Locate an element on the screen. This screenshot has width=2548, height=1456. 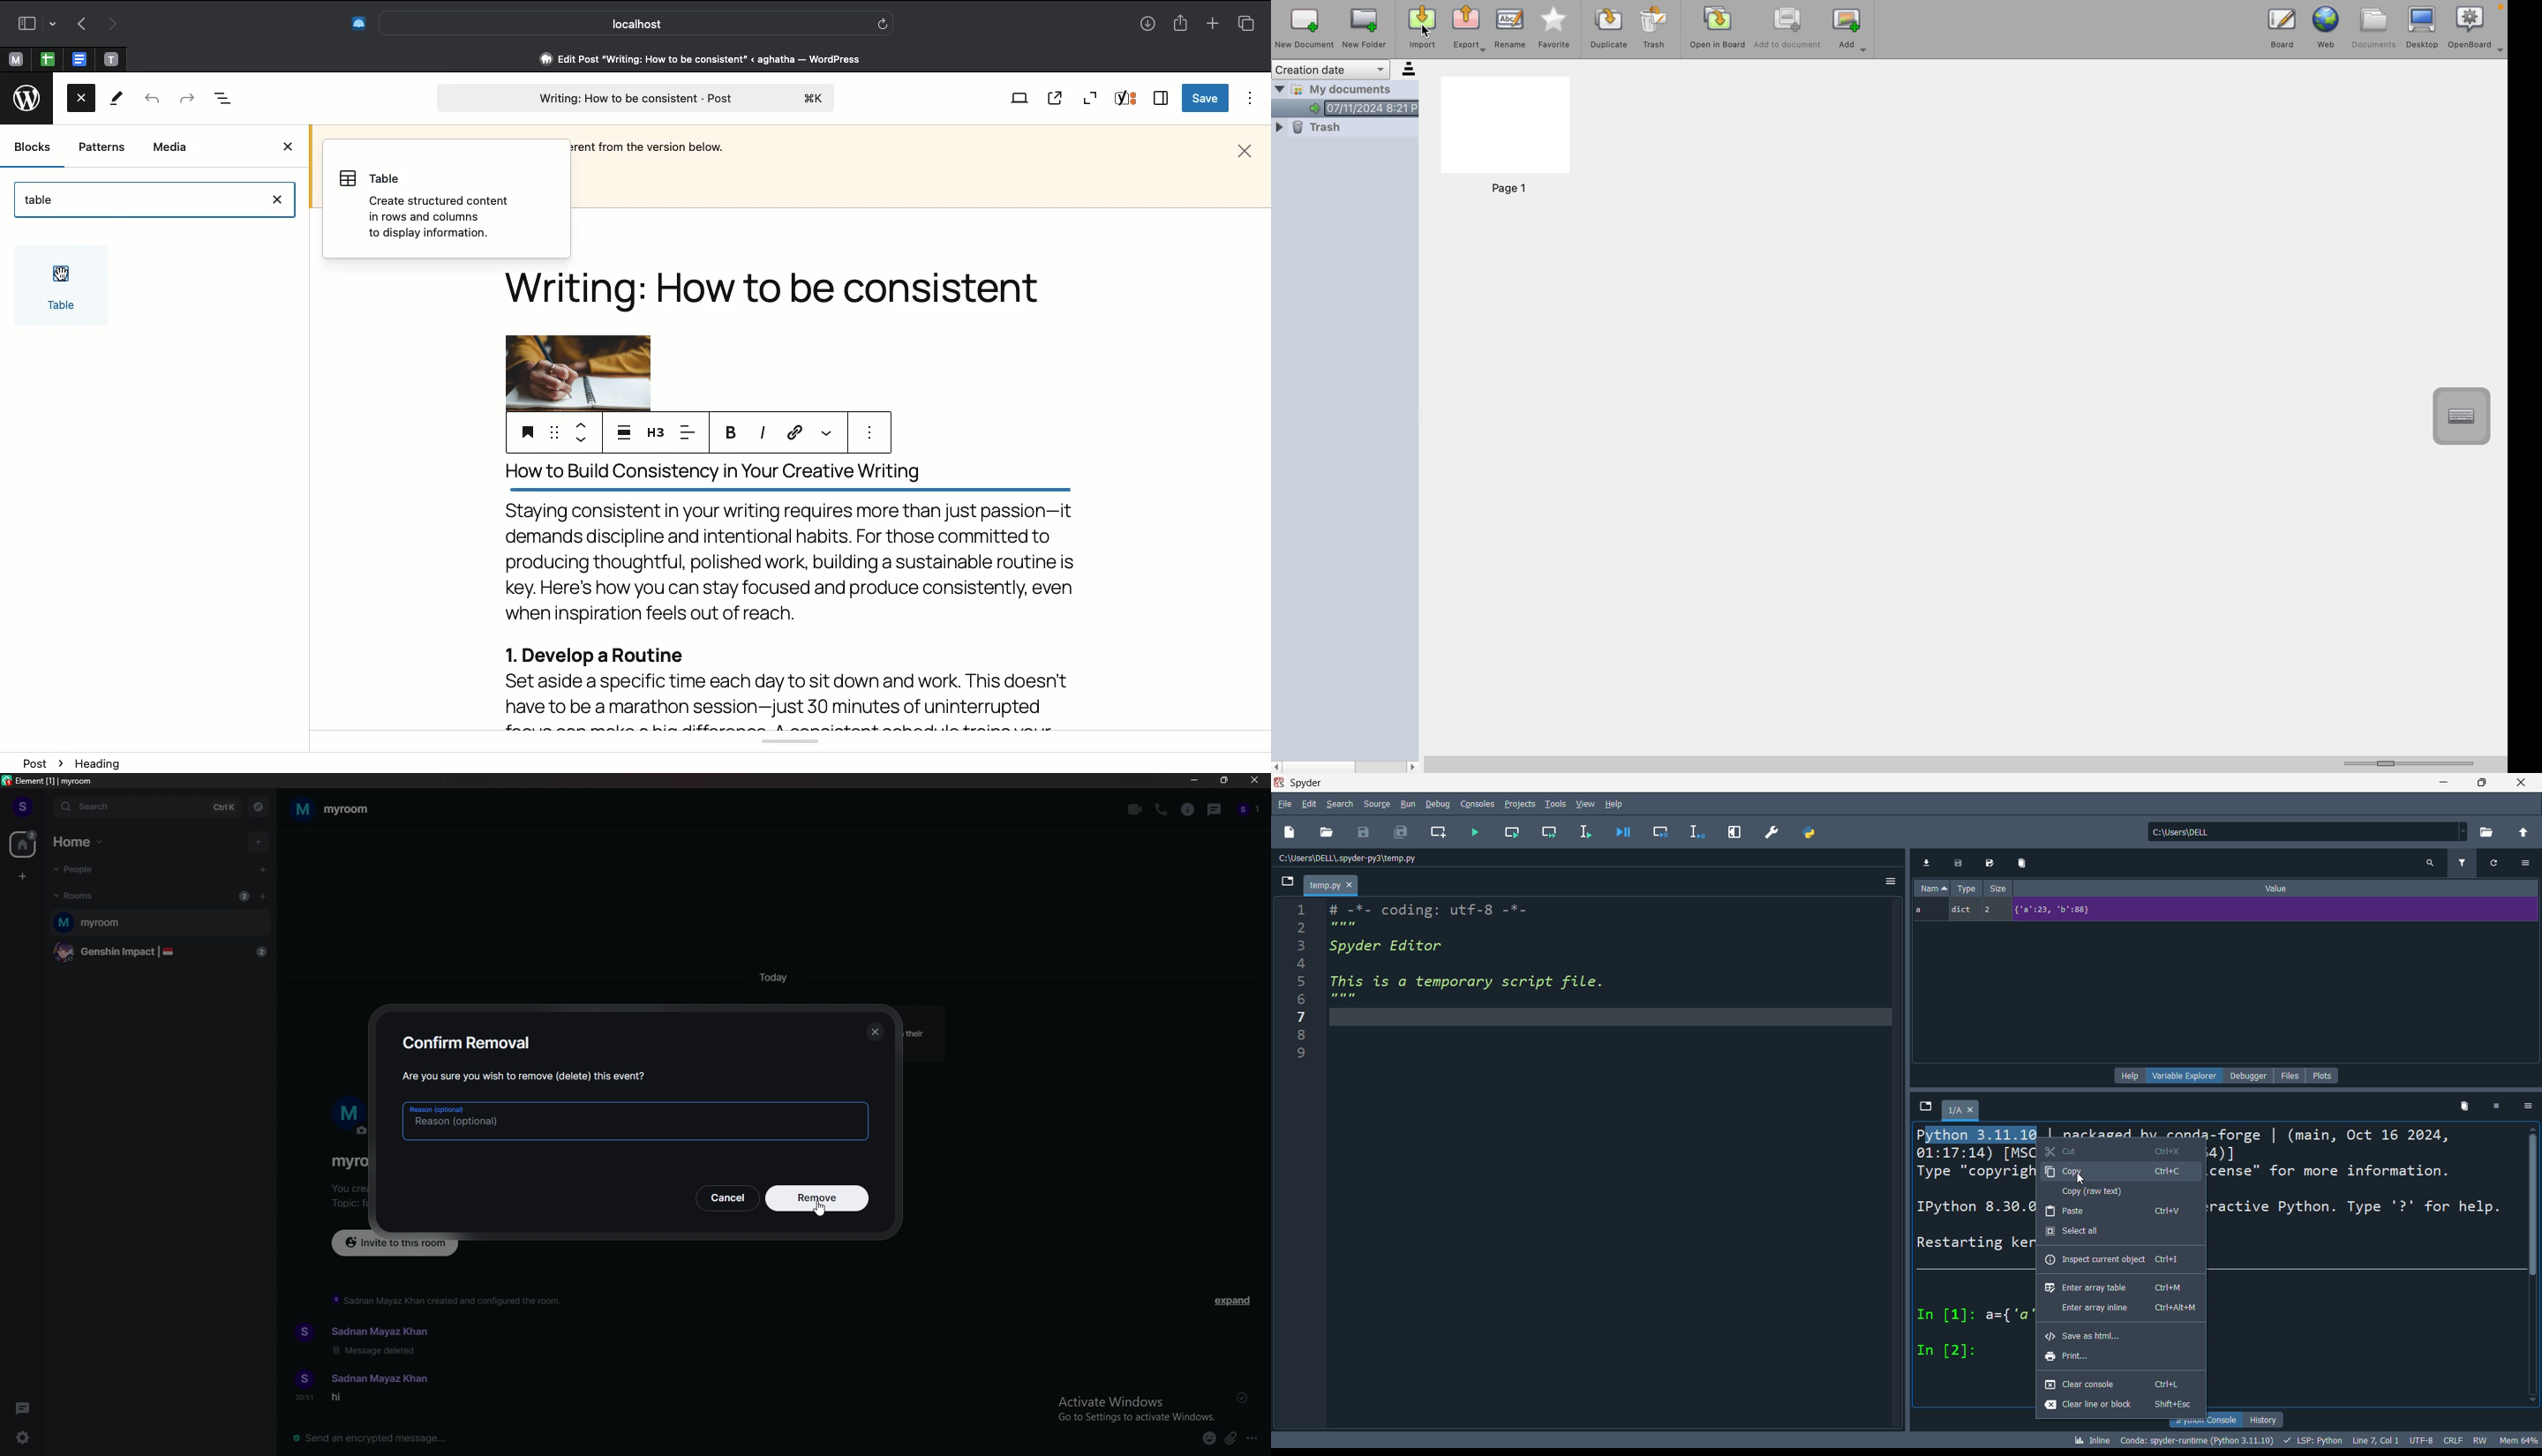
select all is located at coordinates (2113, 1232).